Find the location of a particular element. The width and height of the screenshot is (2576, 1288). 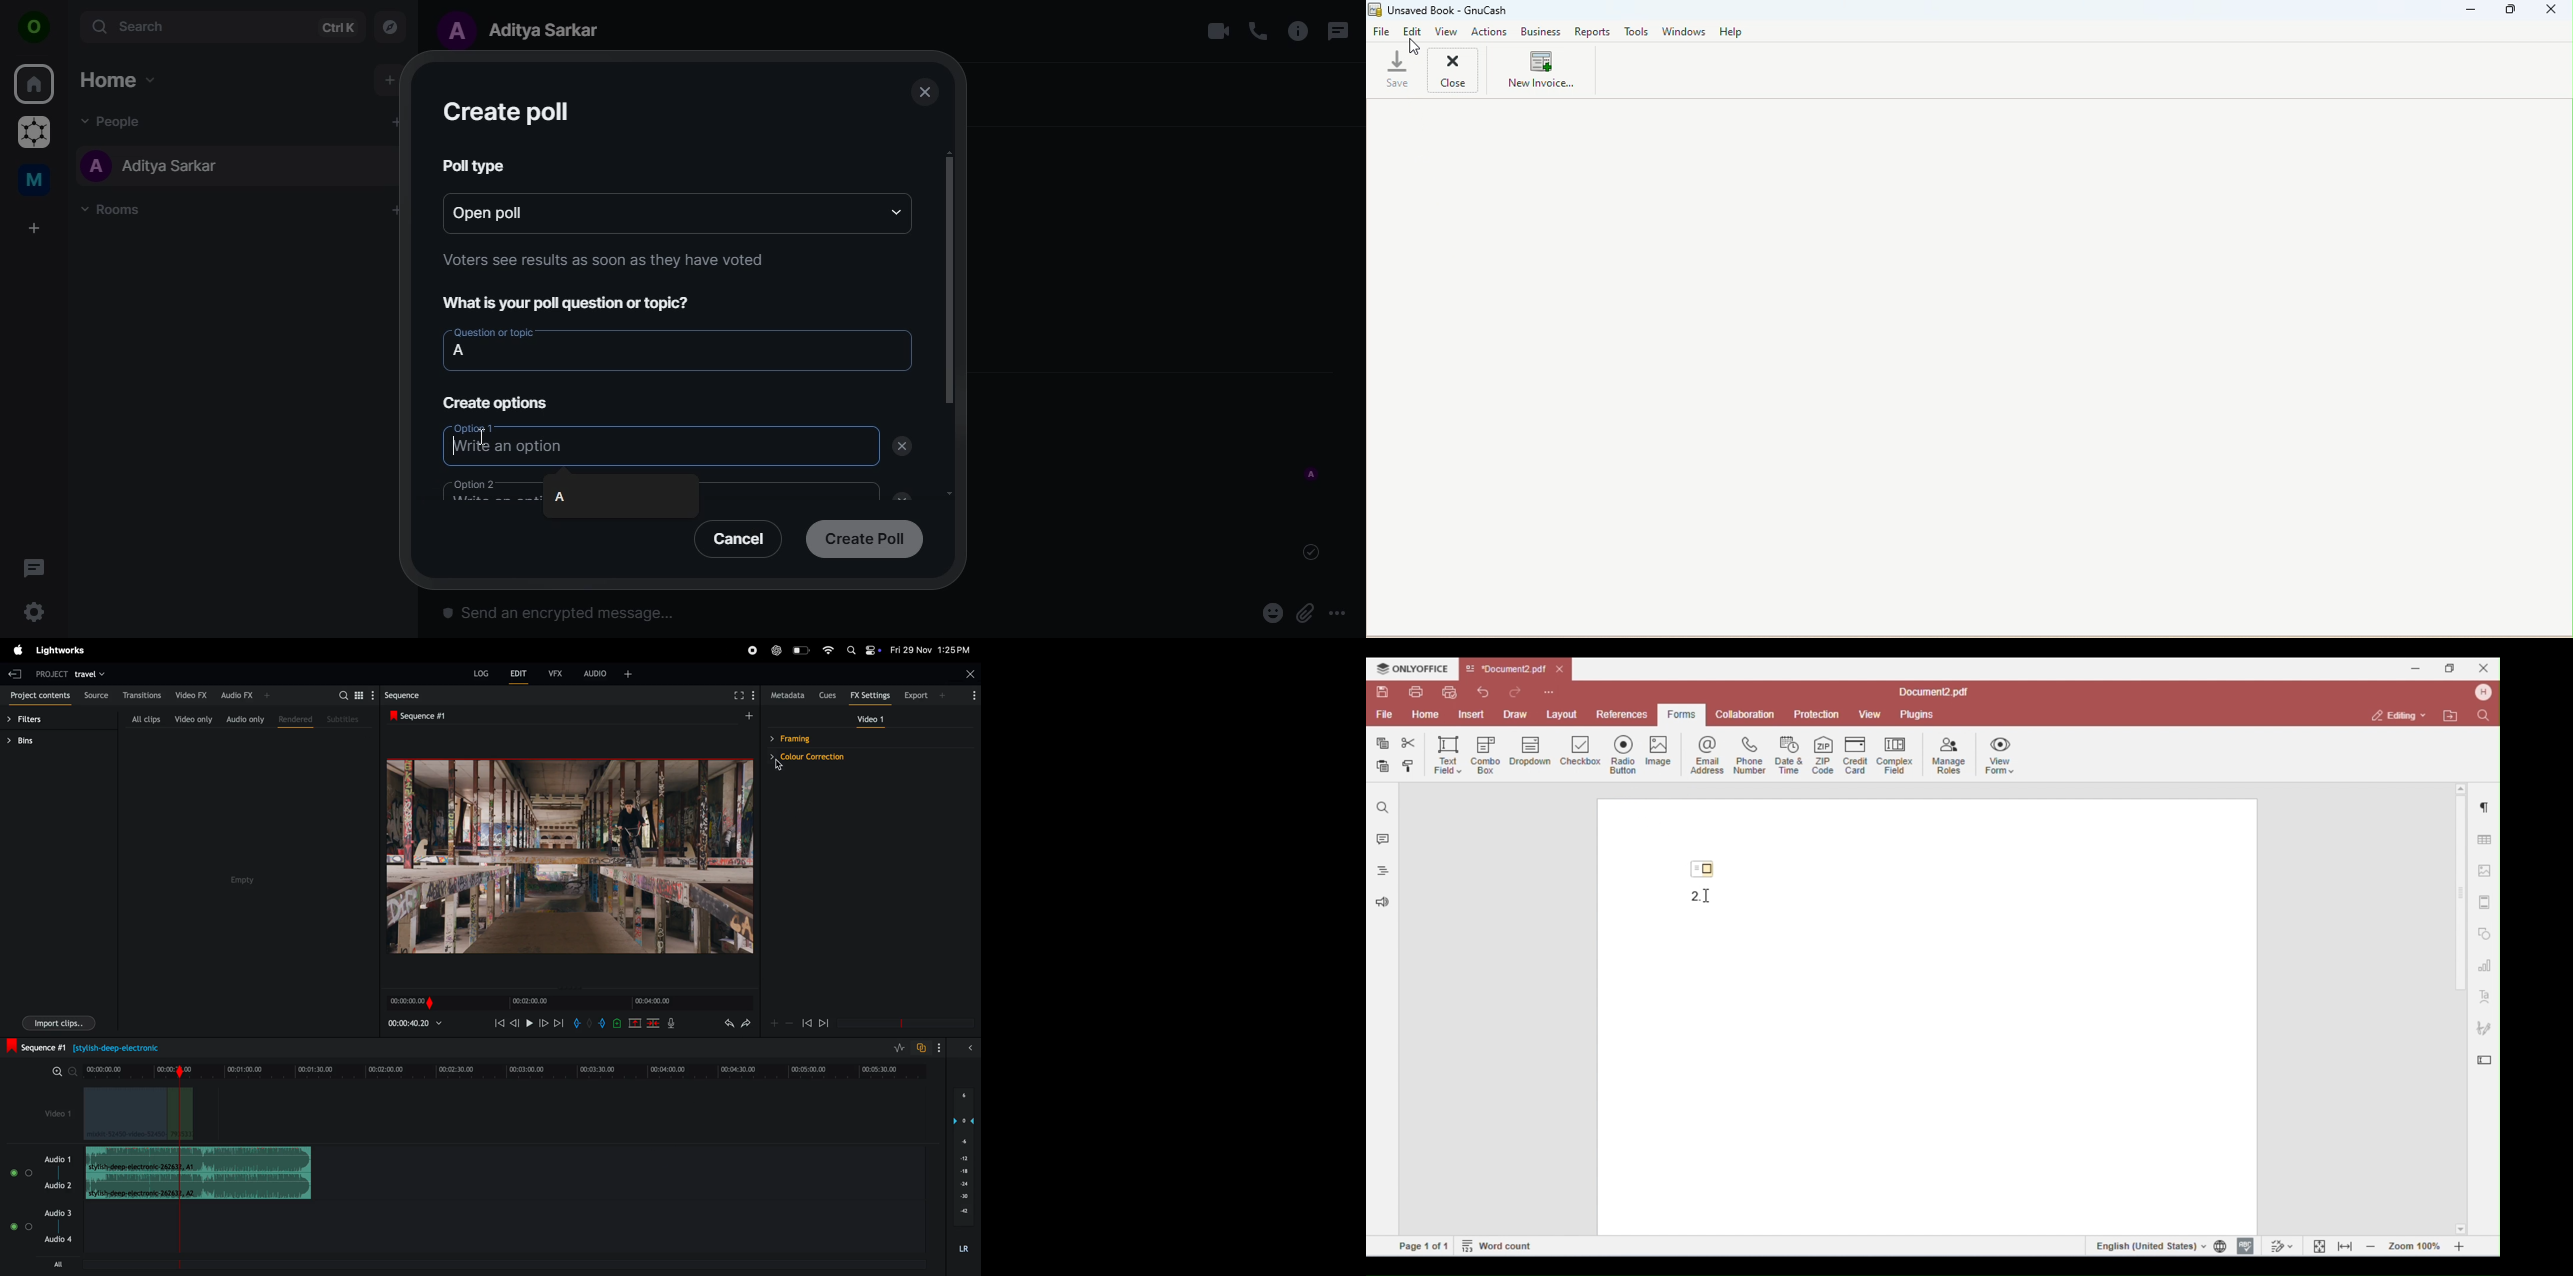

project contents is located at coordinates (39, 696).